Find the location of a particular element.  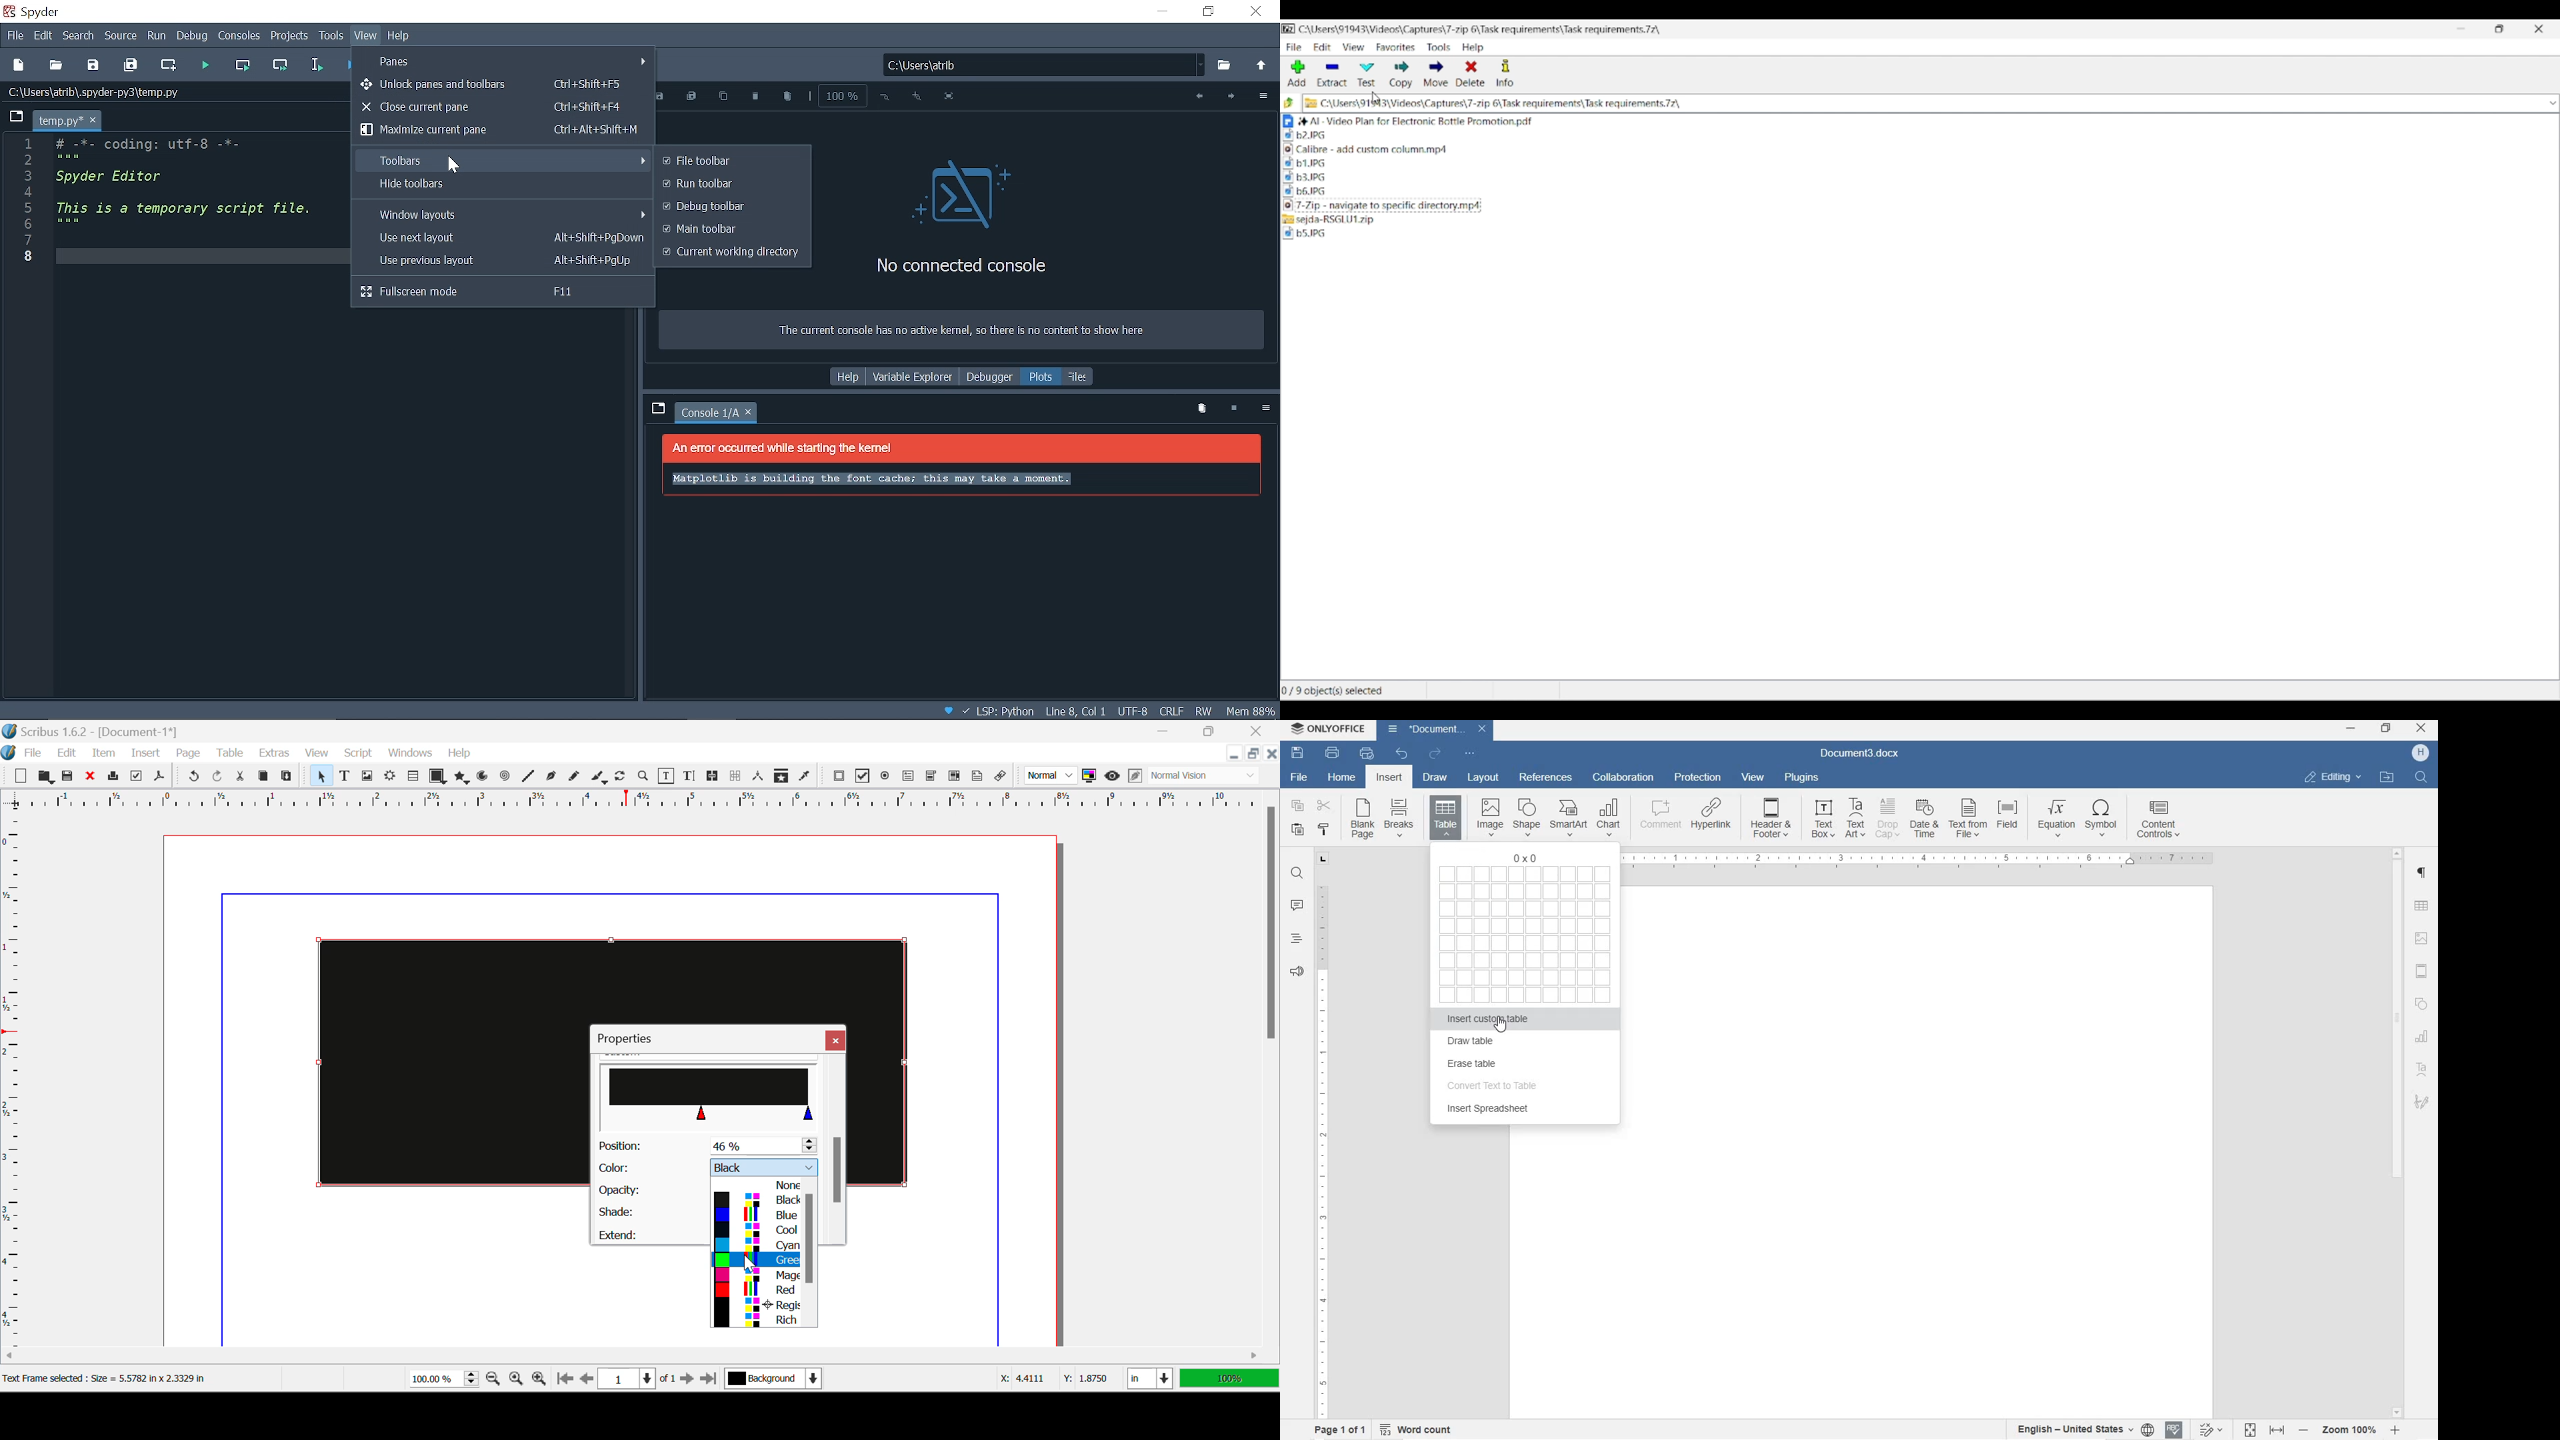

 is located at coordinates (1036, 65).